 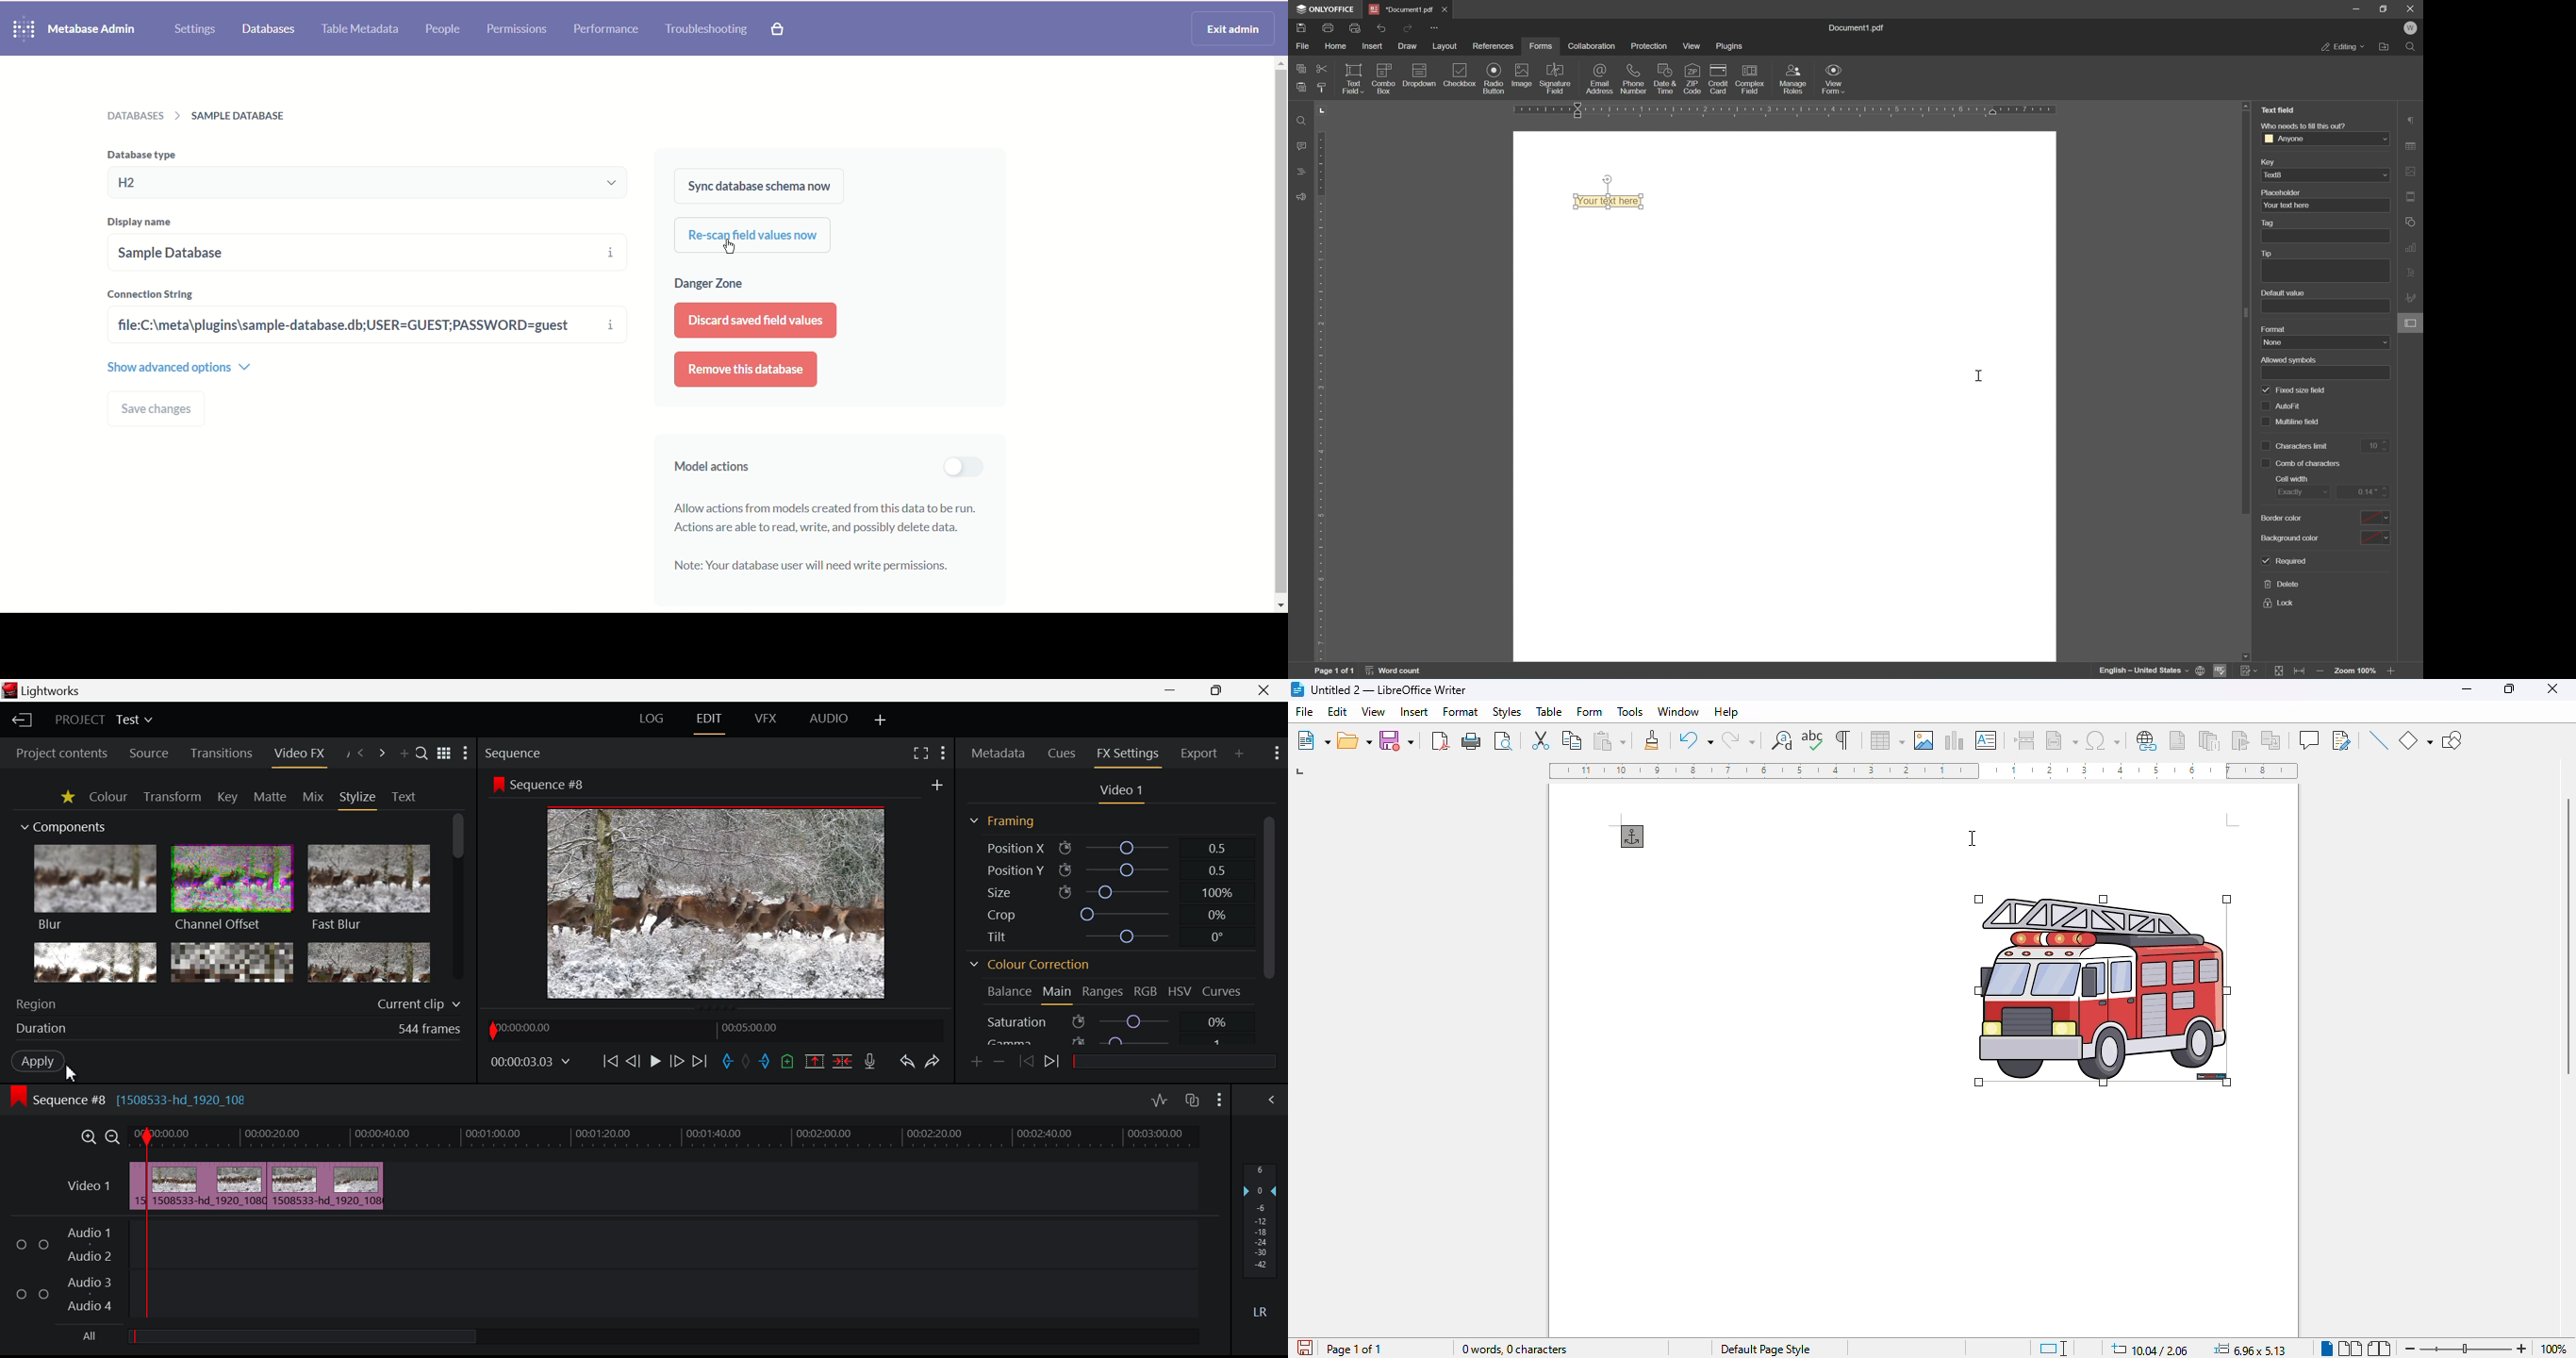 What do you see at coordinates (780, 32) in the screenshot?
I see `paid features` at bounding box center [780, 32].